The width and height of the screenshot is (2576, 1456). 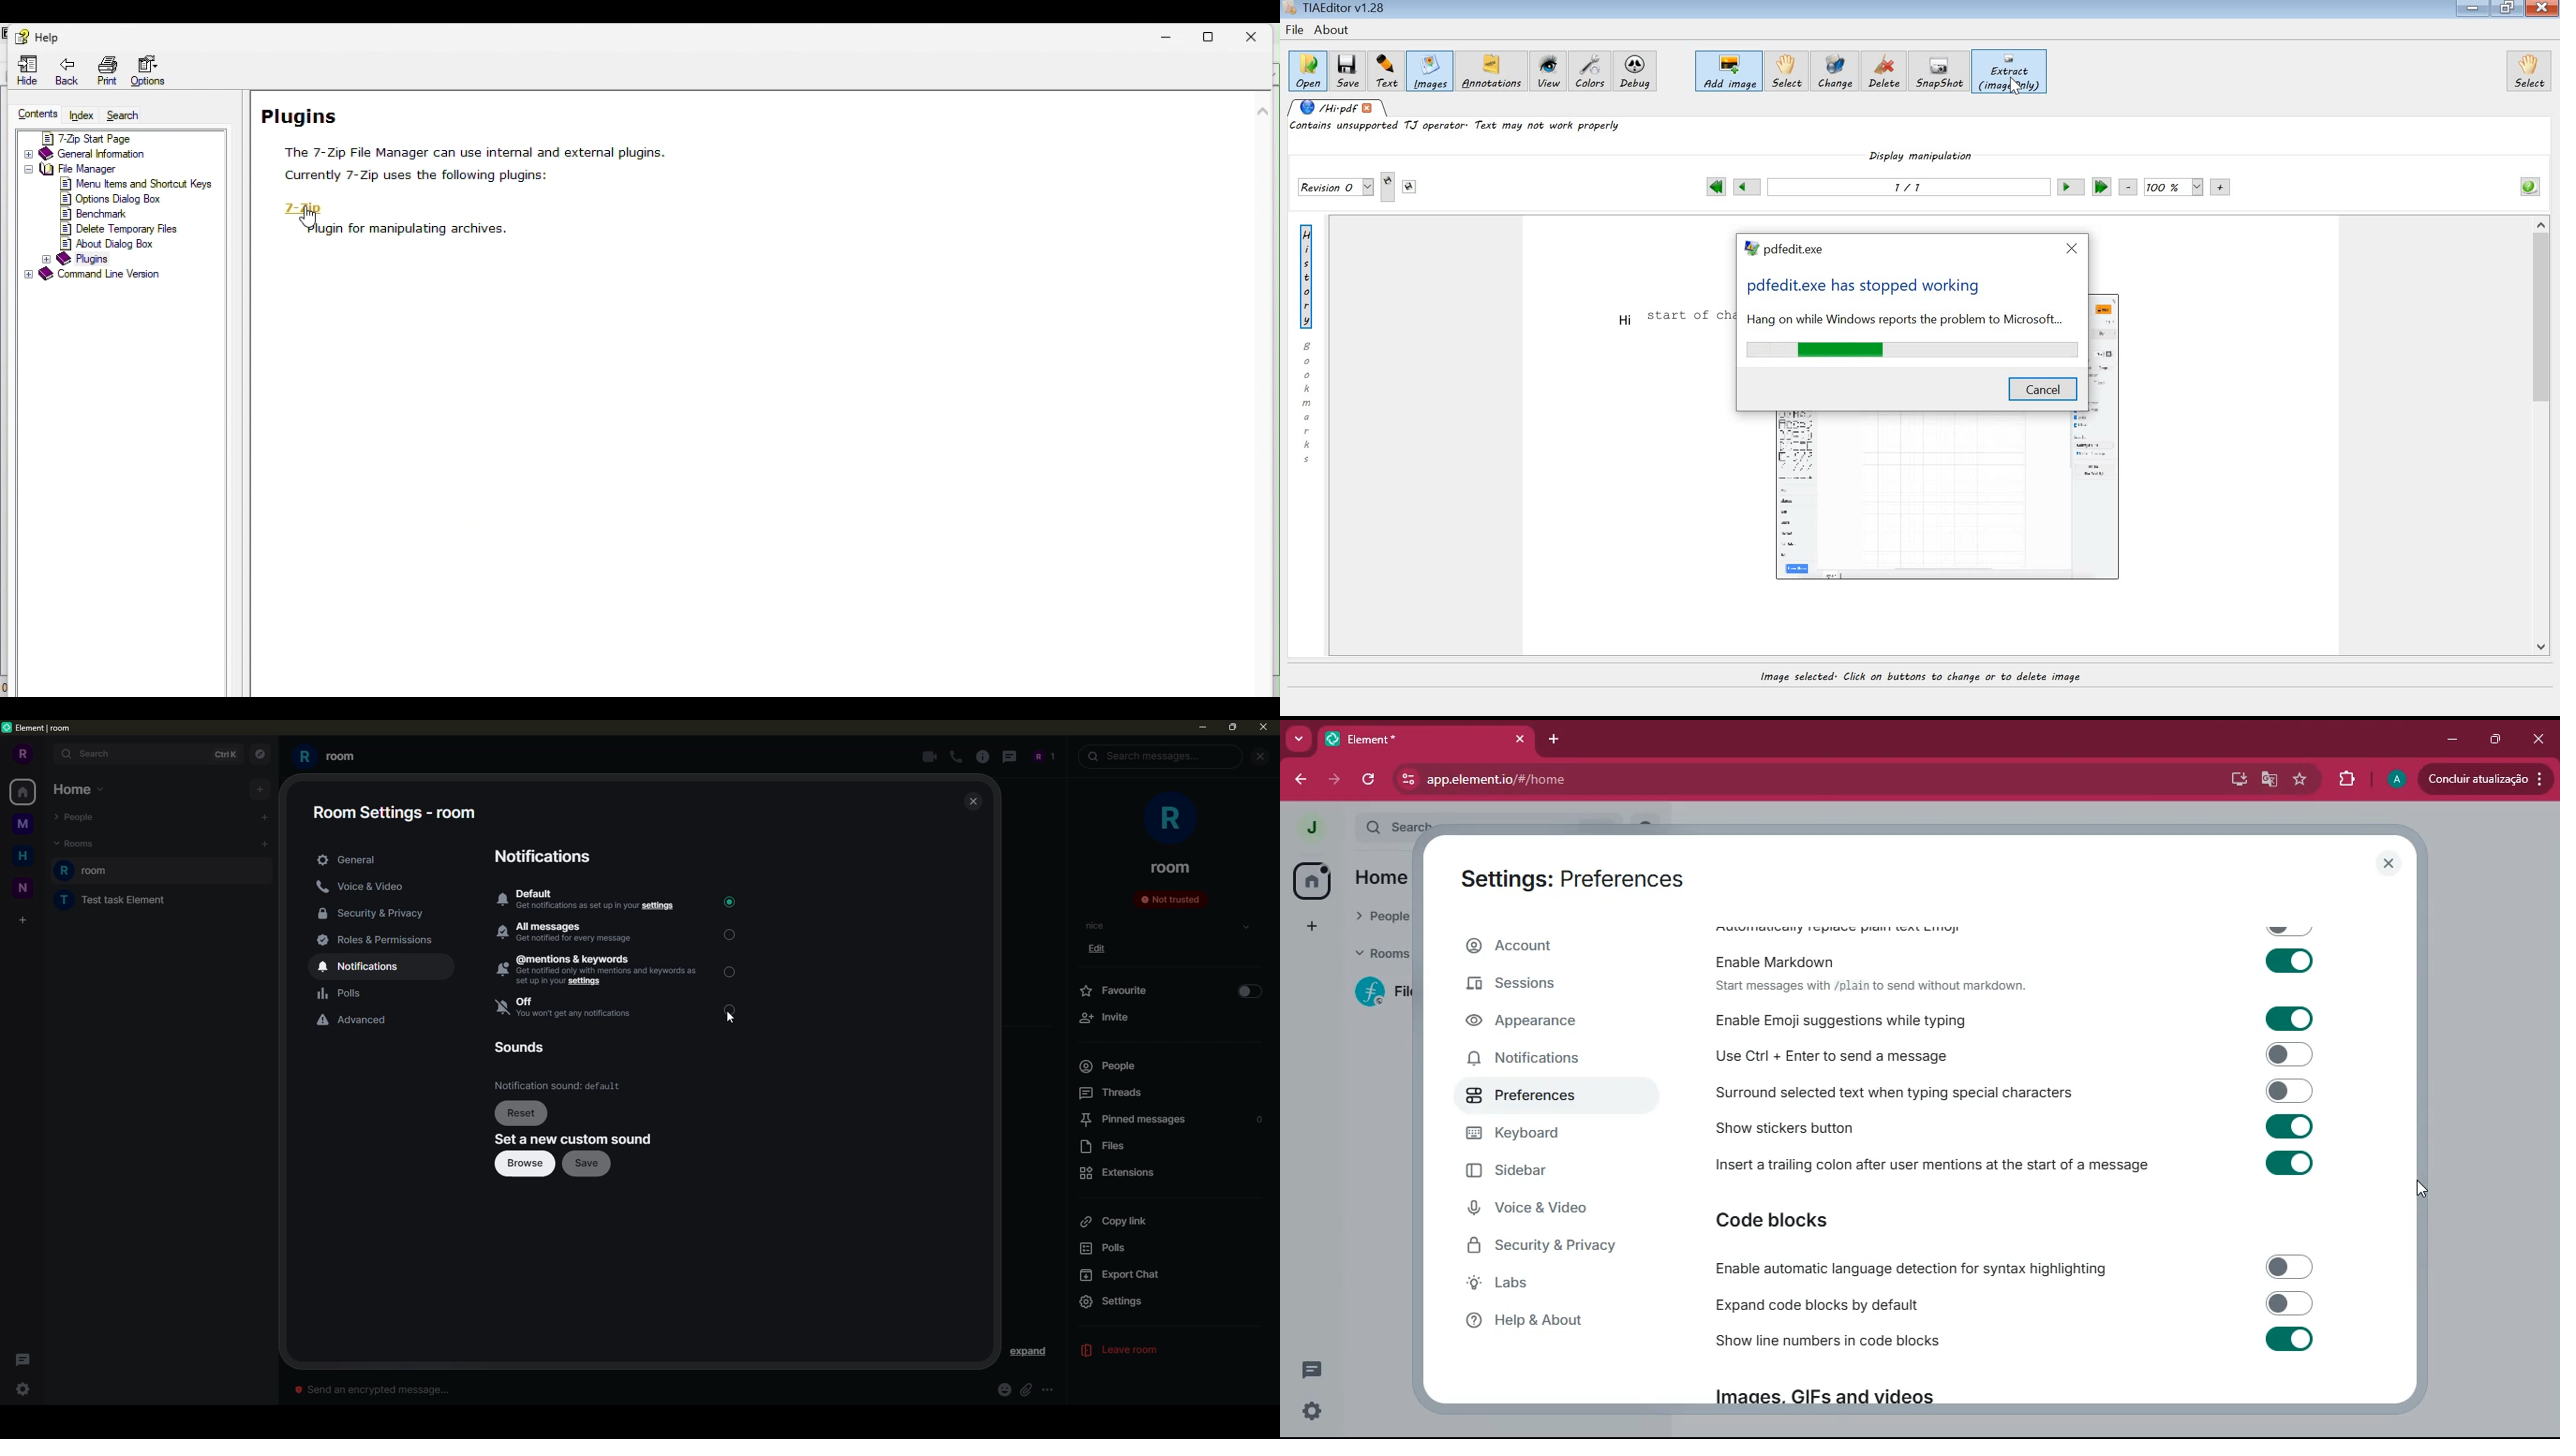 I want to click on Enable Markdown, so click(x=2018, y=957).